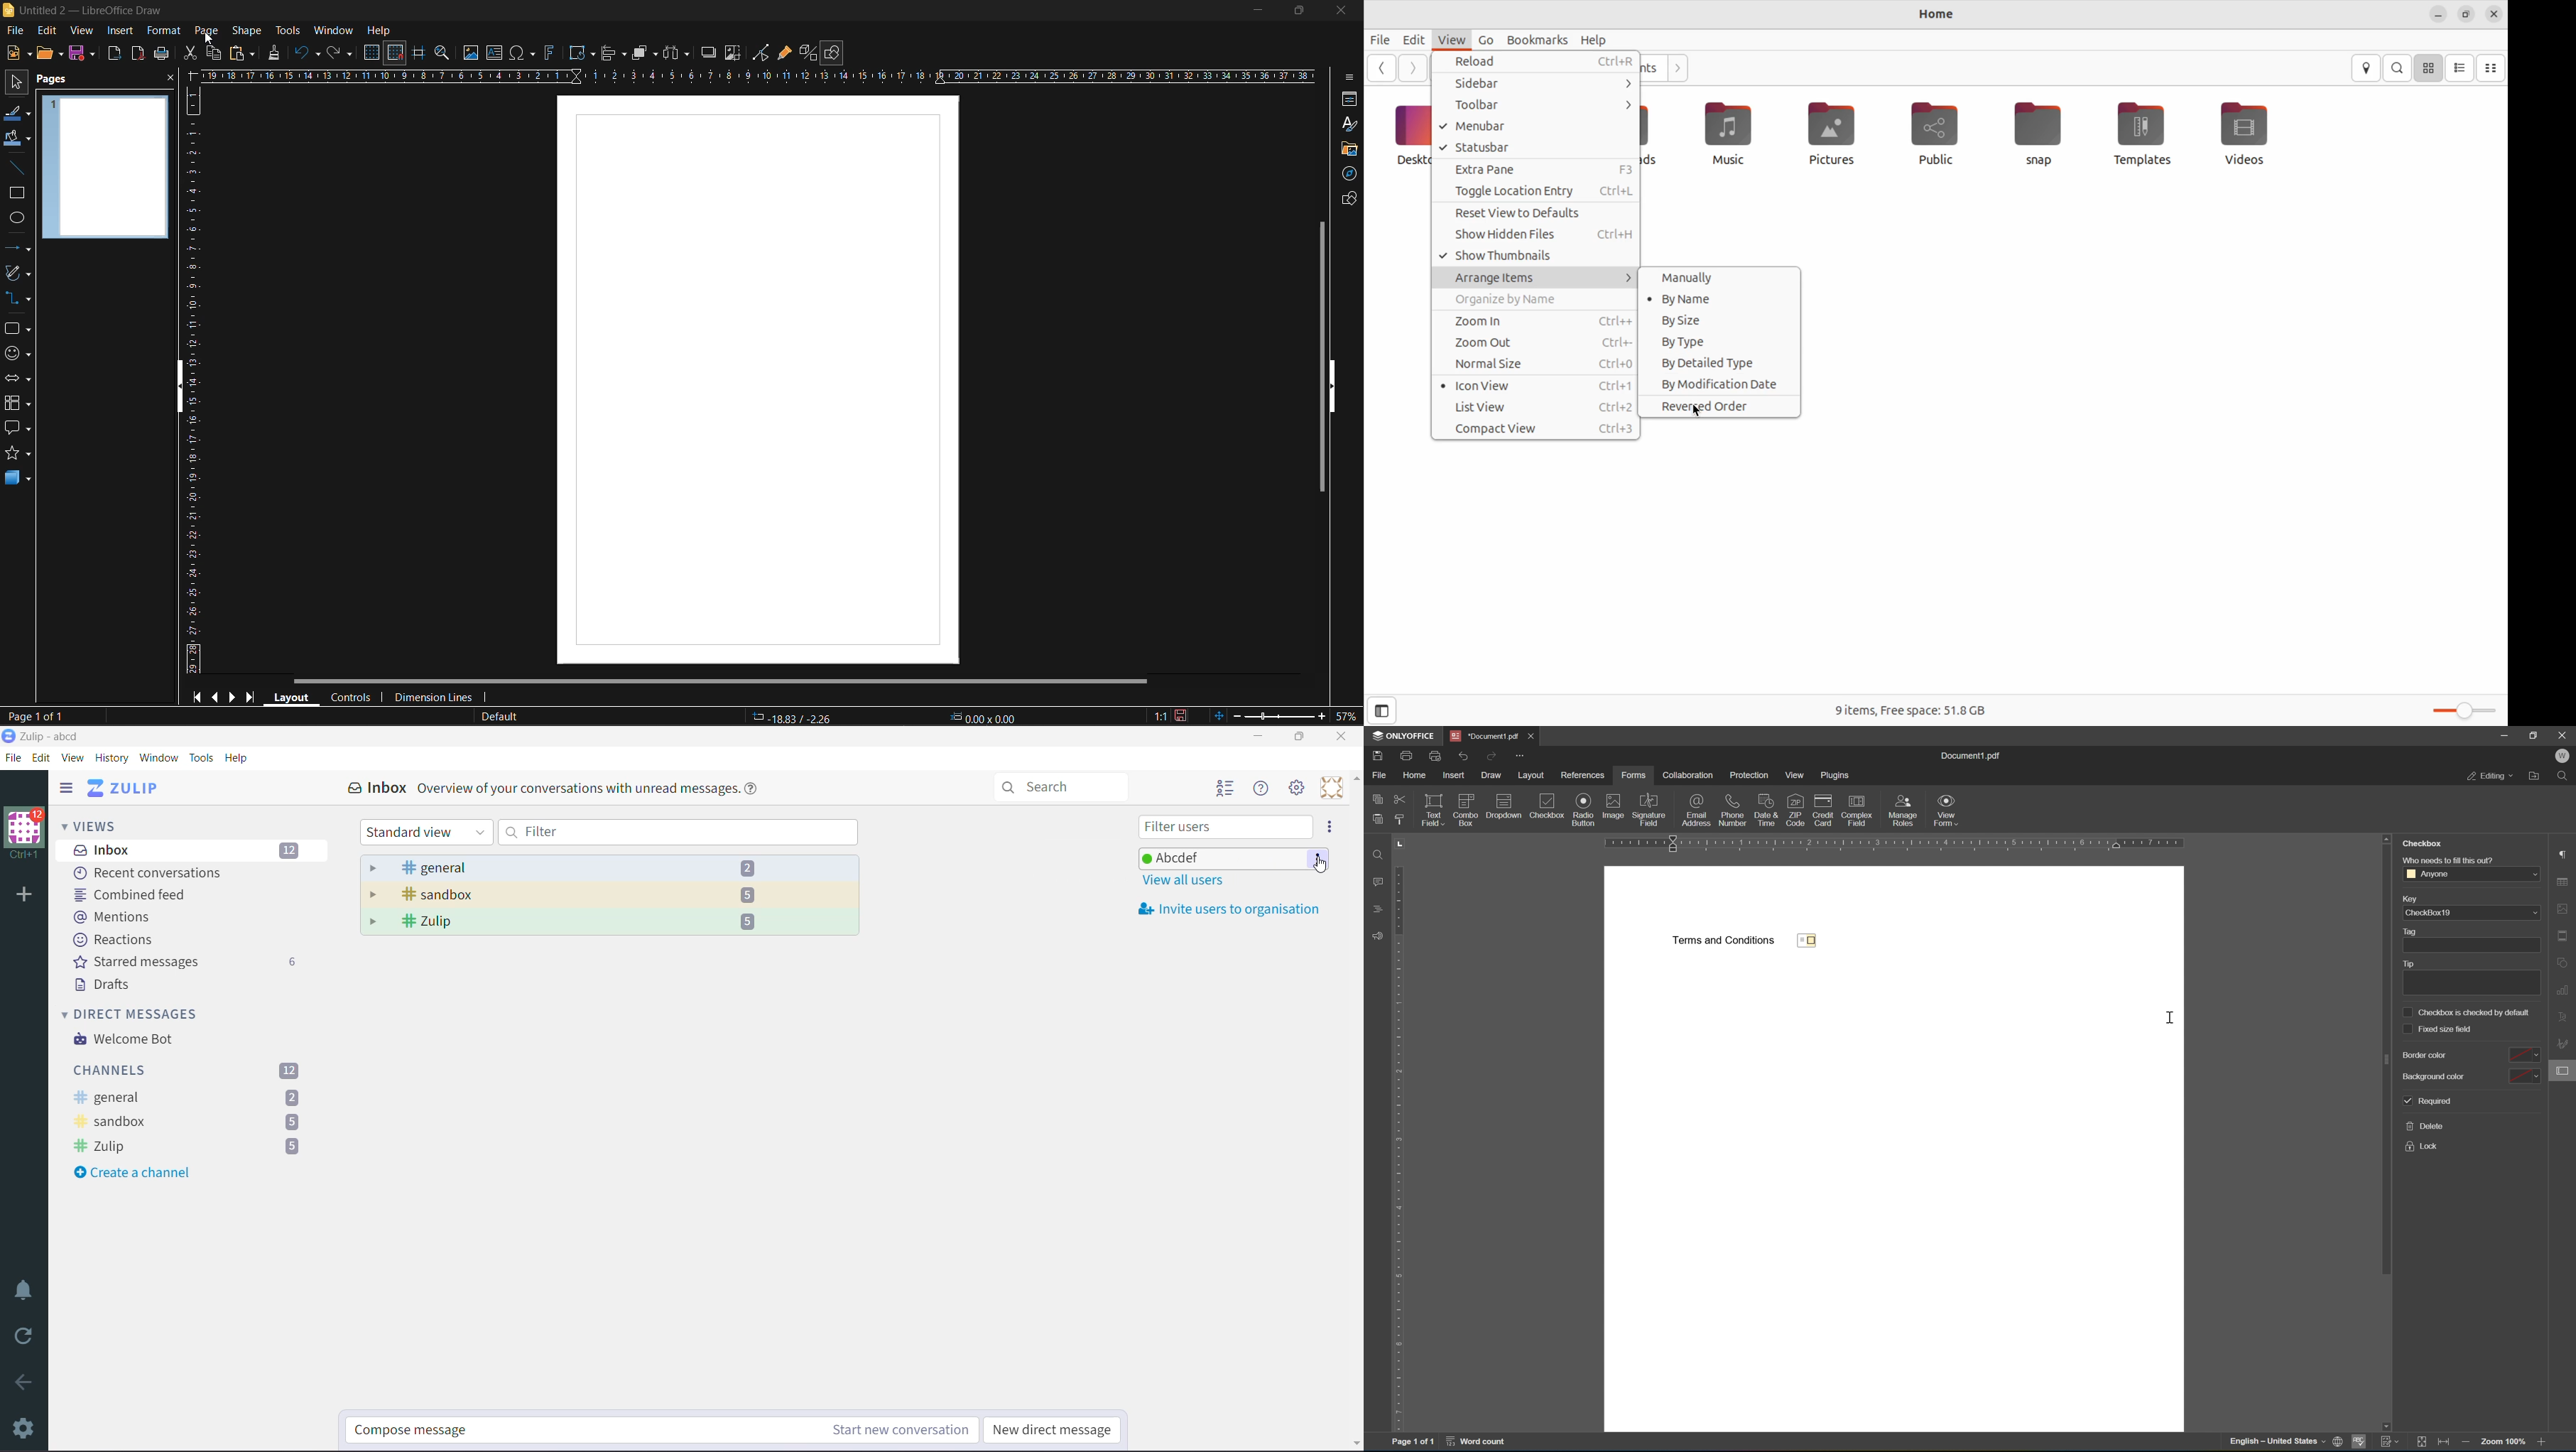 Image resolution: width=2576 pixels, height=1456 pixels. Describe the element at coordinates (1341, 737) in the screenshot. I see `Close` at that location.